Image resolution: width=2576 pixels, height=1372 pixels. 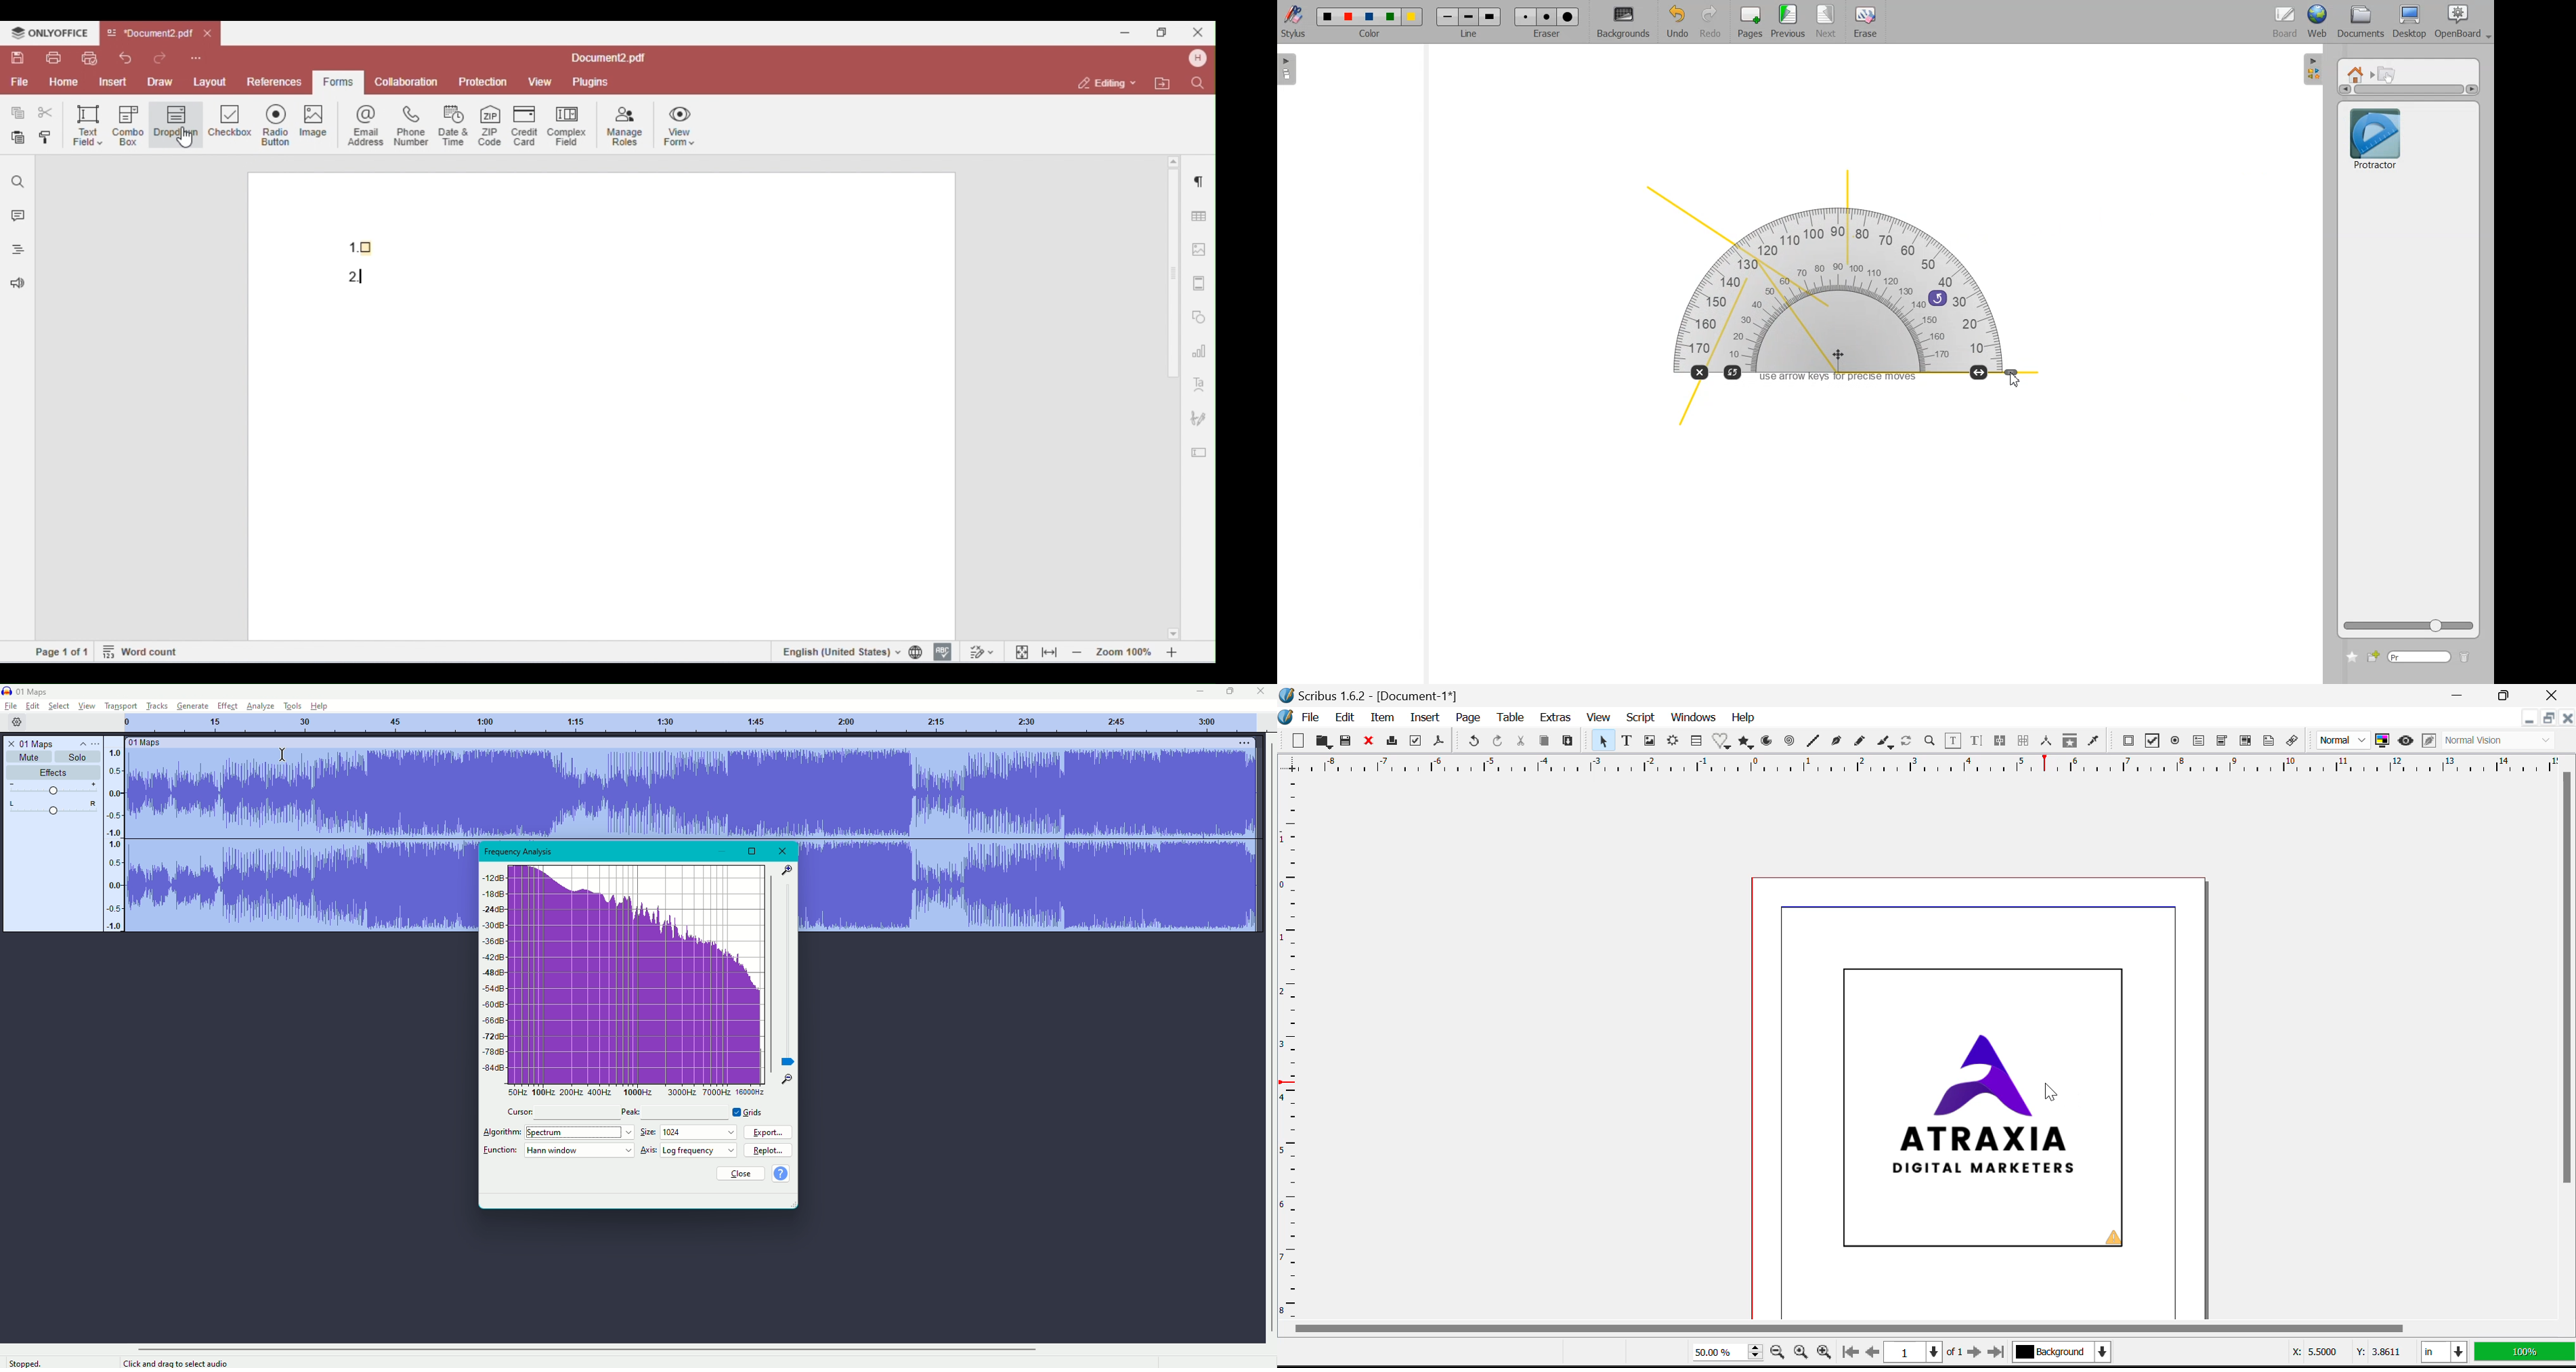 I want to click on Desktop, so click(x=2409, y=22).